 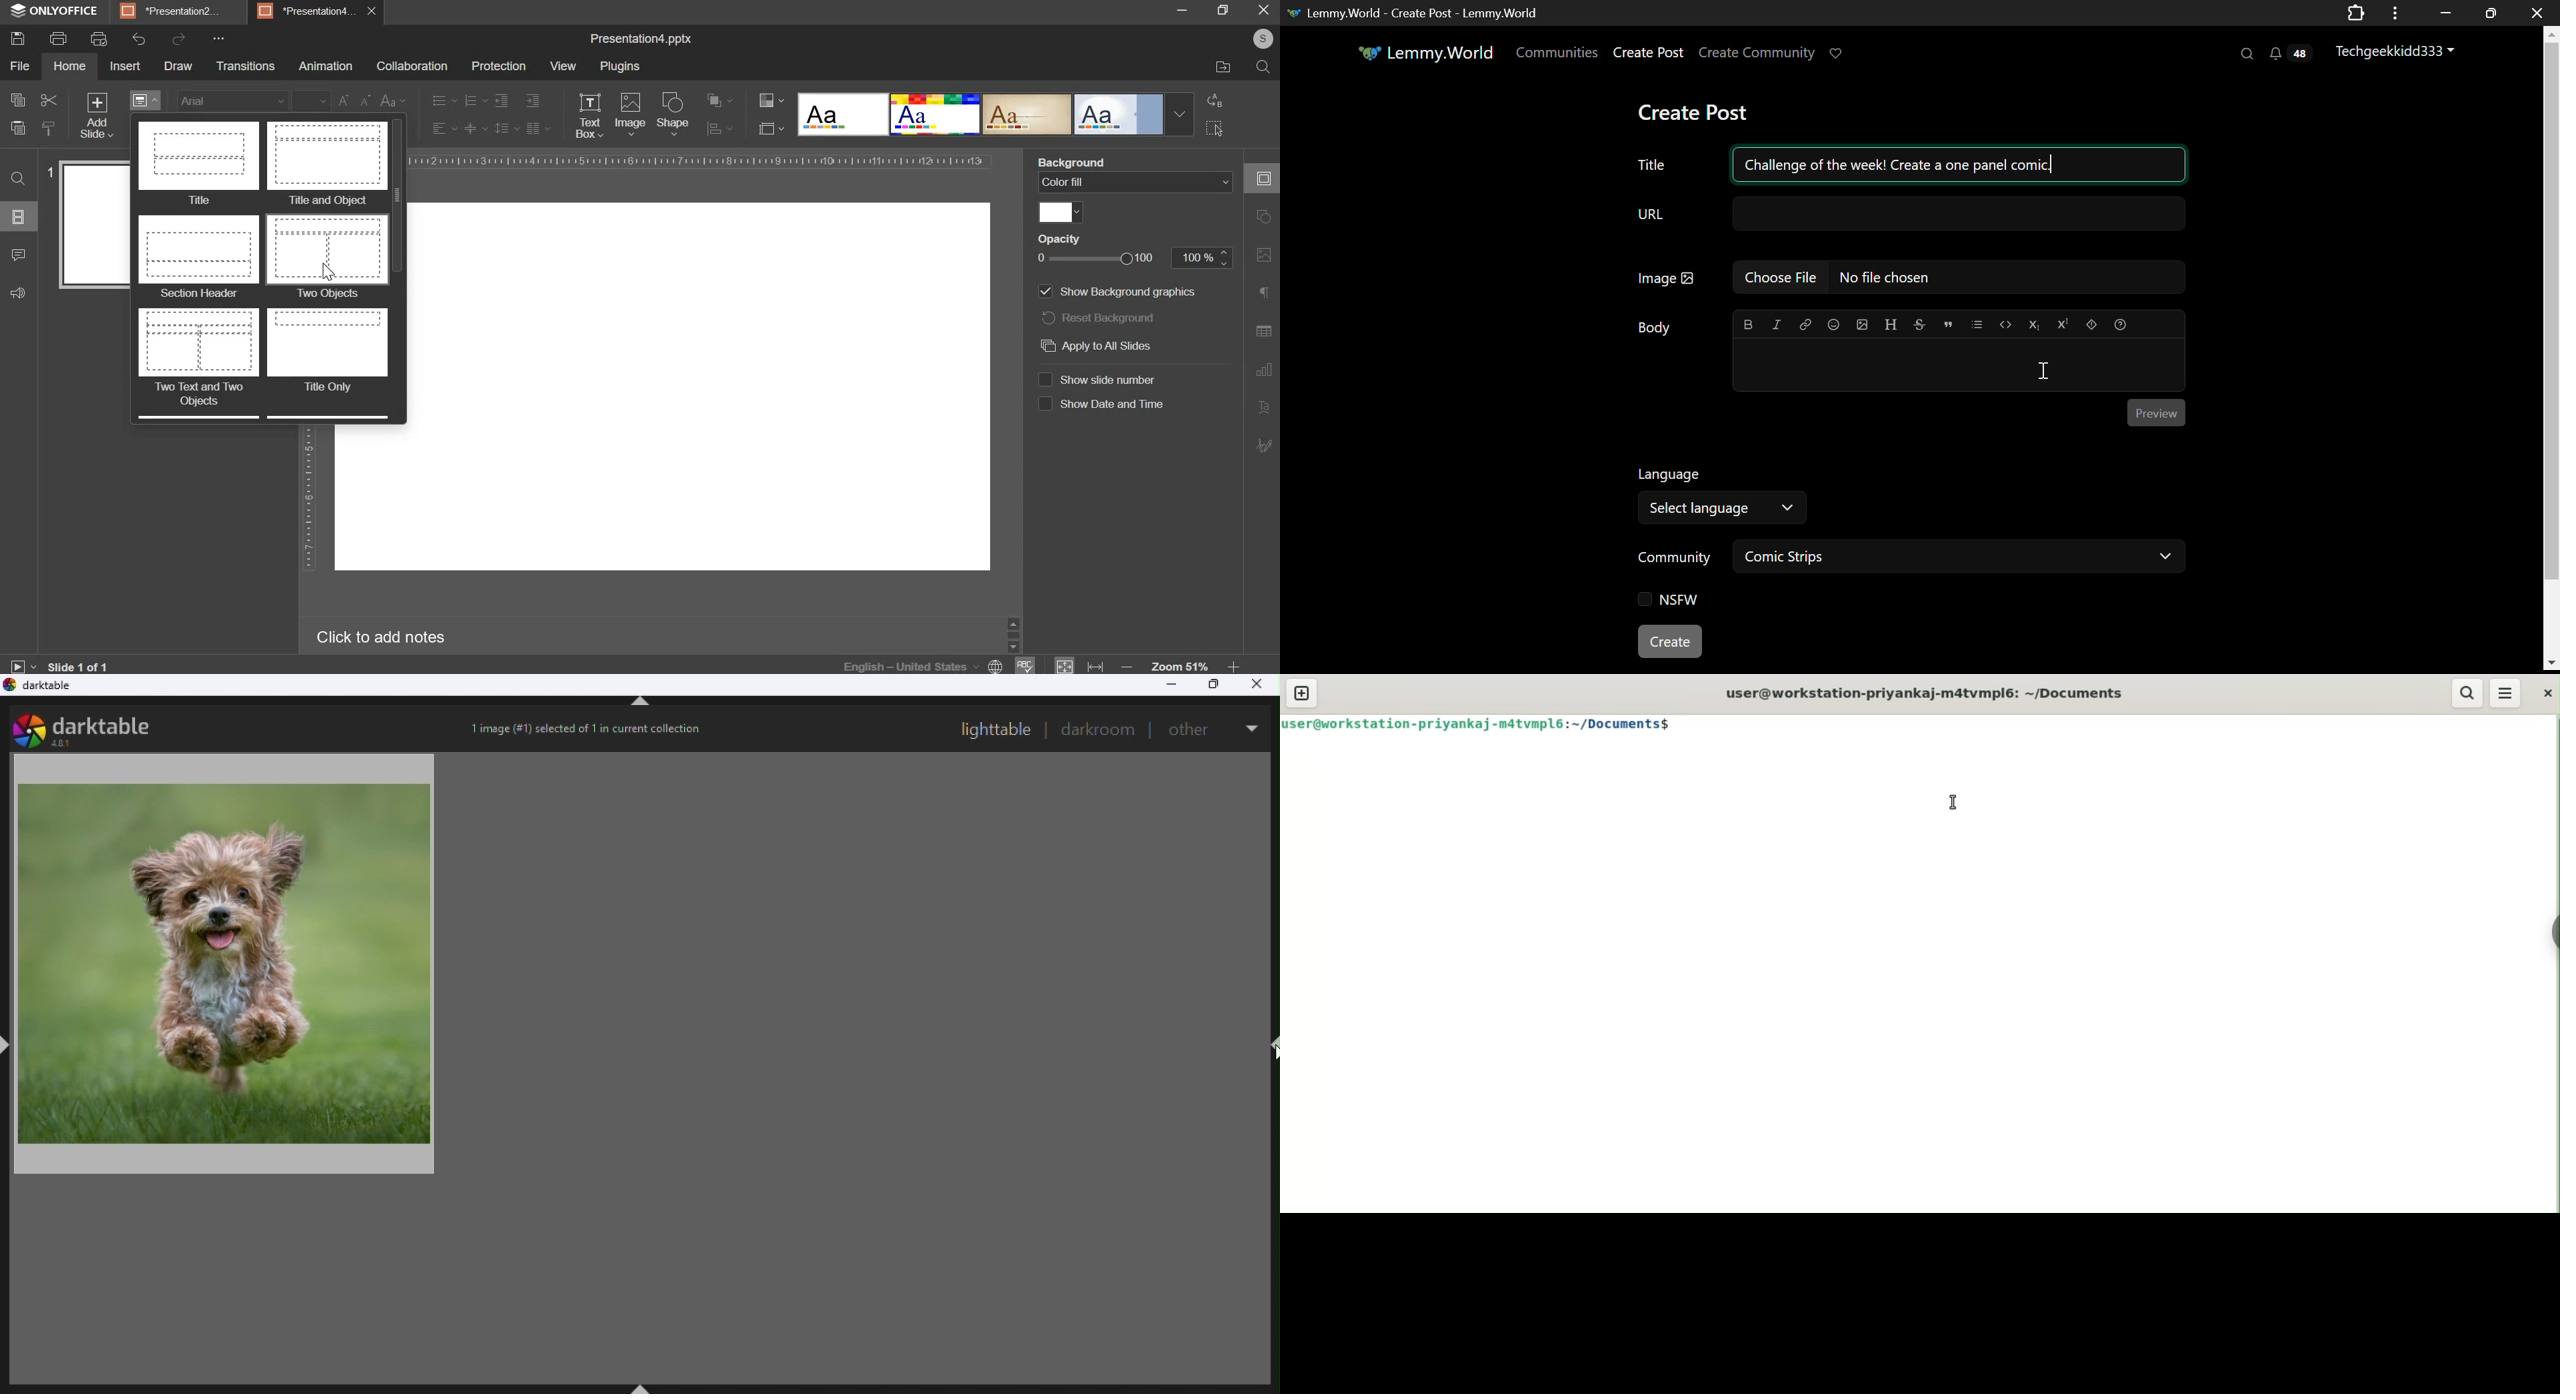 What do you see at coordinates (246, 66) in the screenshot?
I see `transitions` at bounding box center [246, 66].